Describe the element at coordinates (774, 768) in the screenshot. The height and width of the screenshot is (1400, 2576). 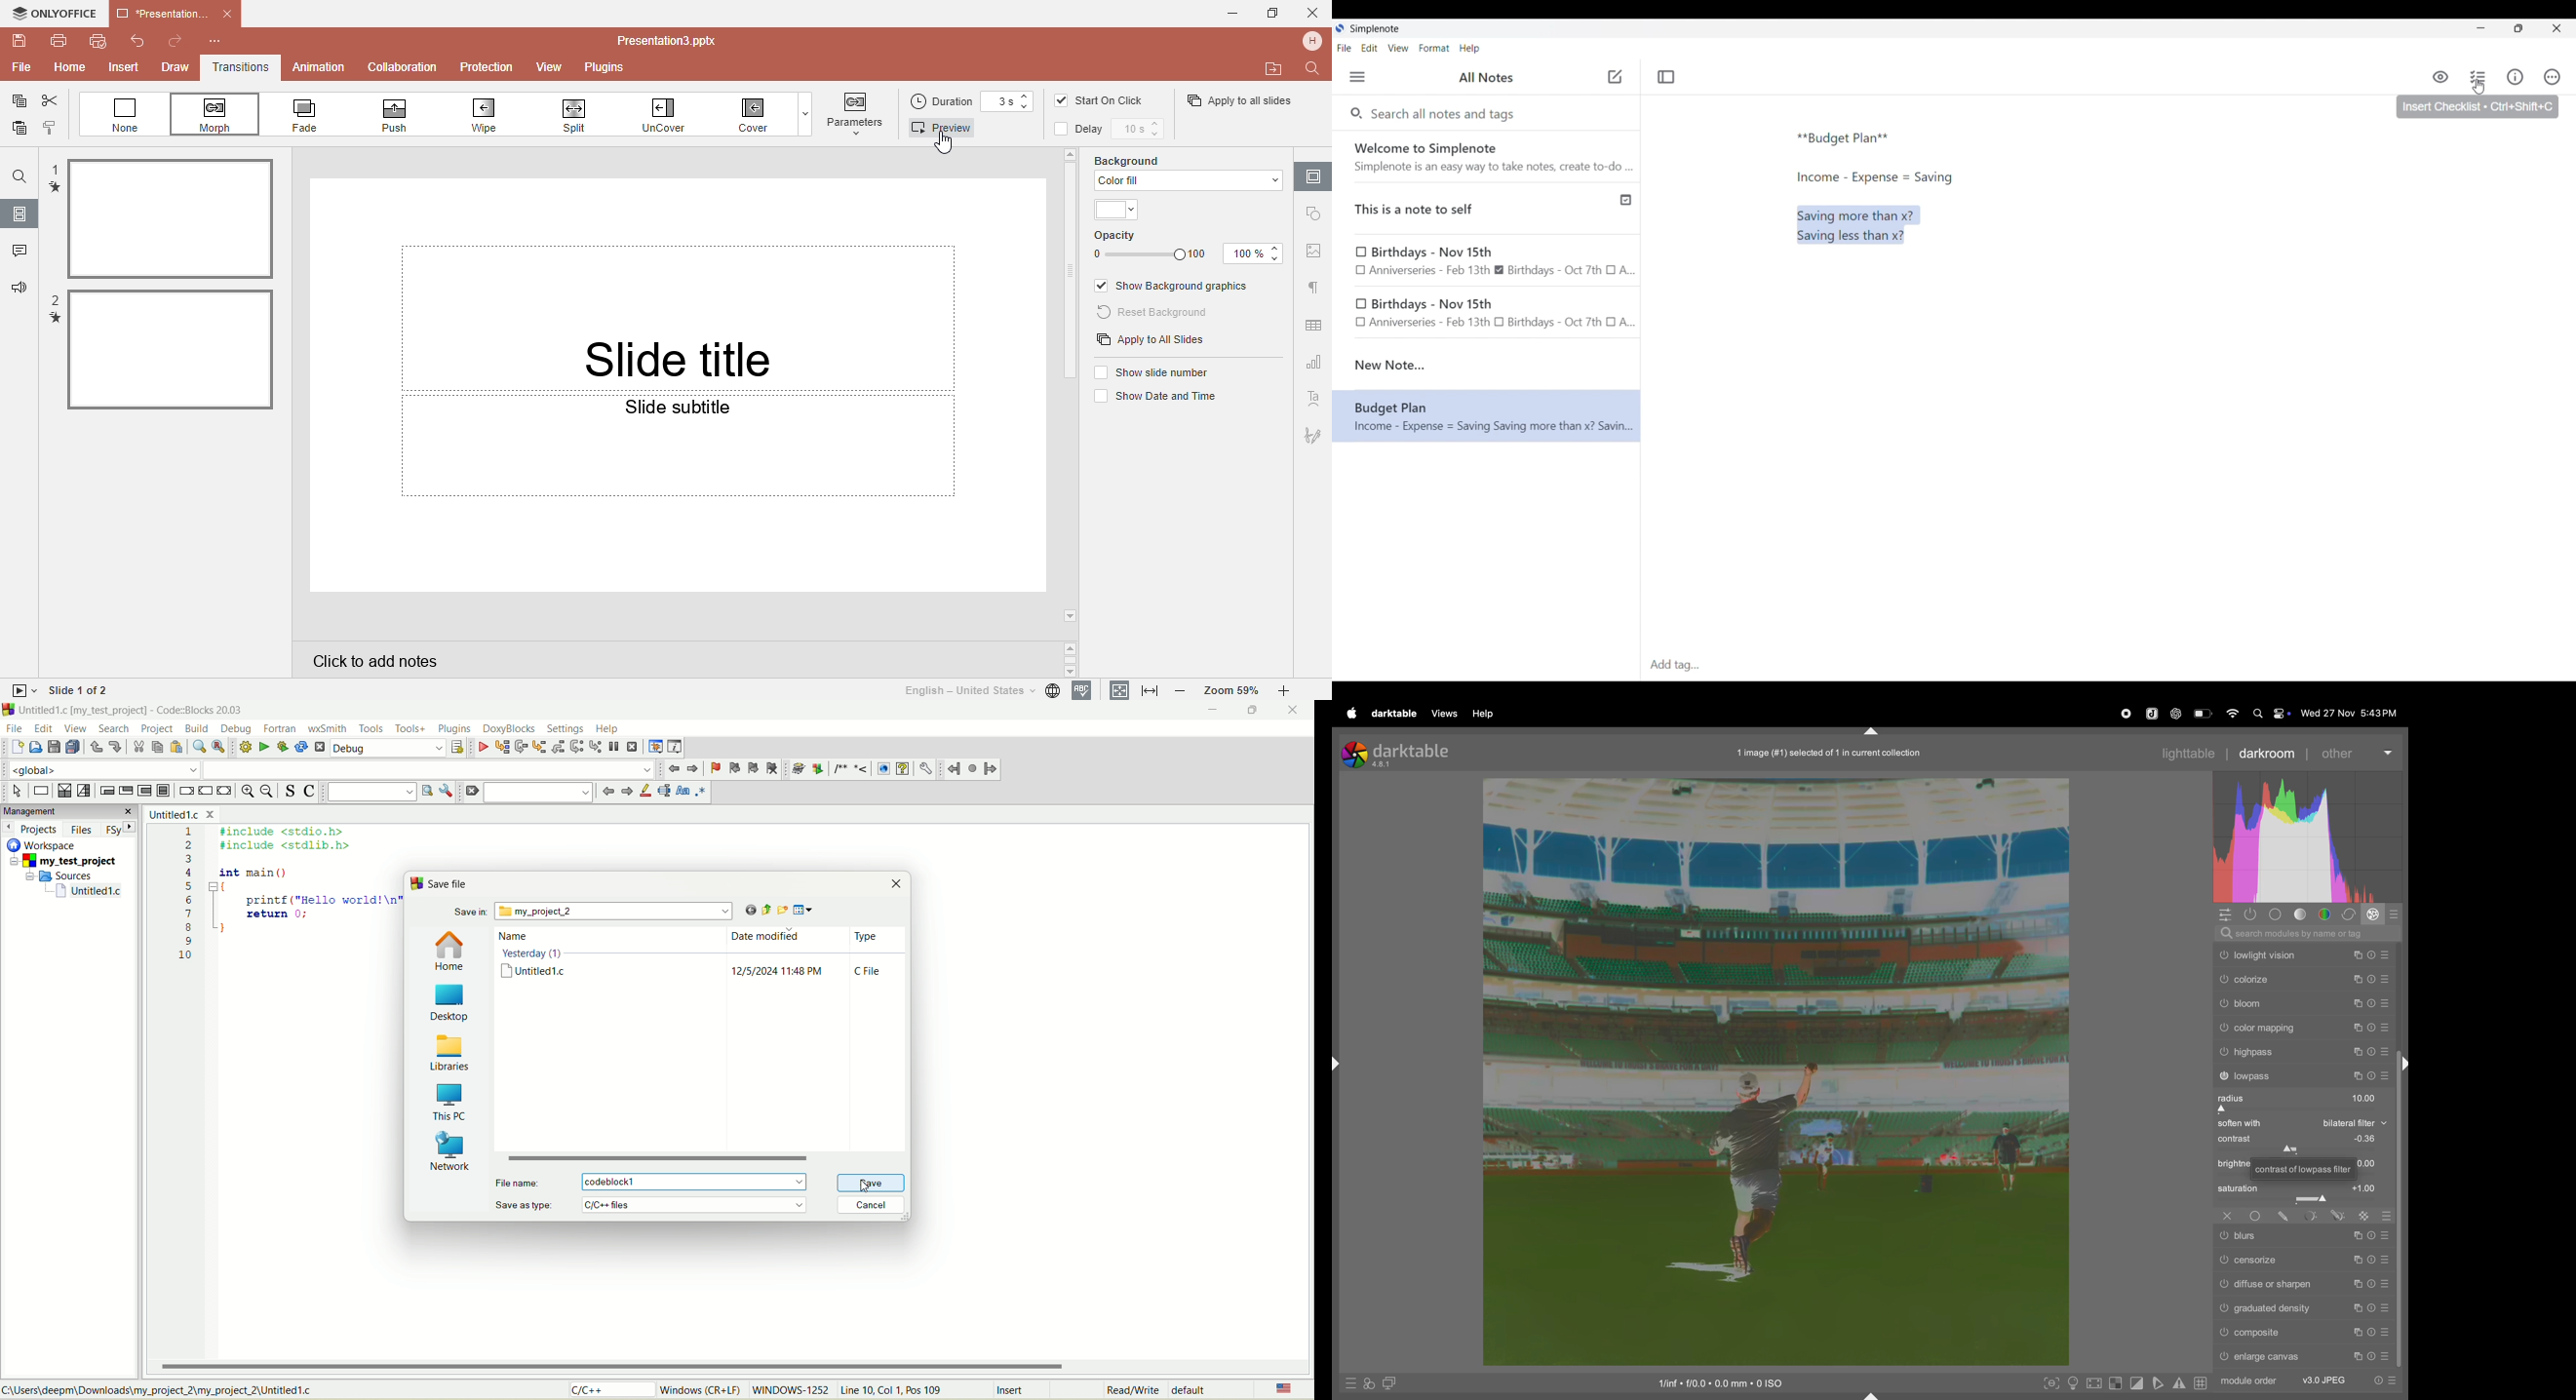
I see `clear bookmark` at that location.